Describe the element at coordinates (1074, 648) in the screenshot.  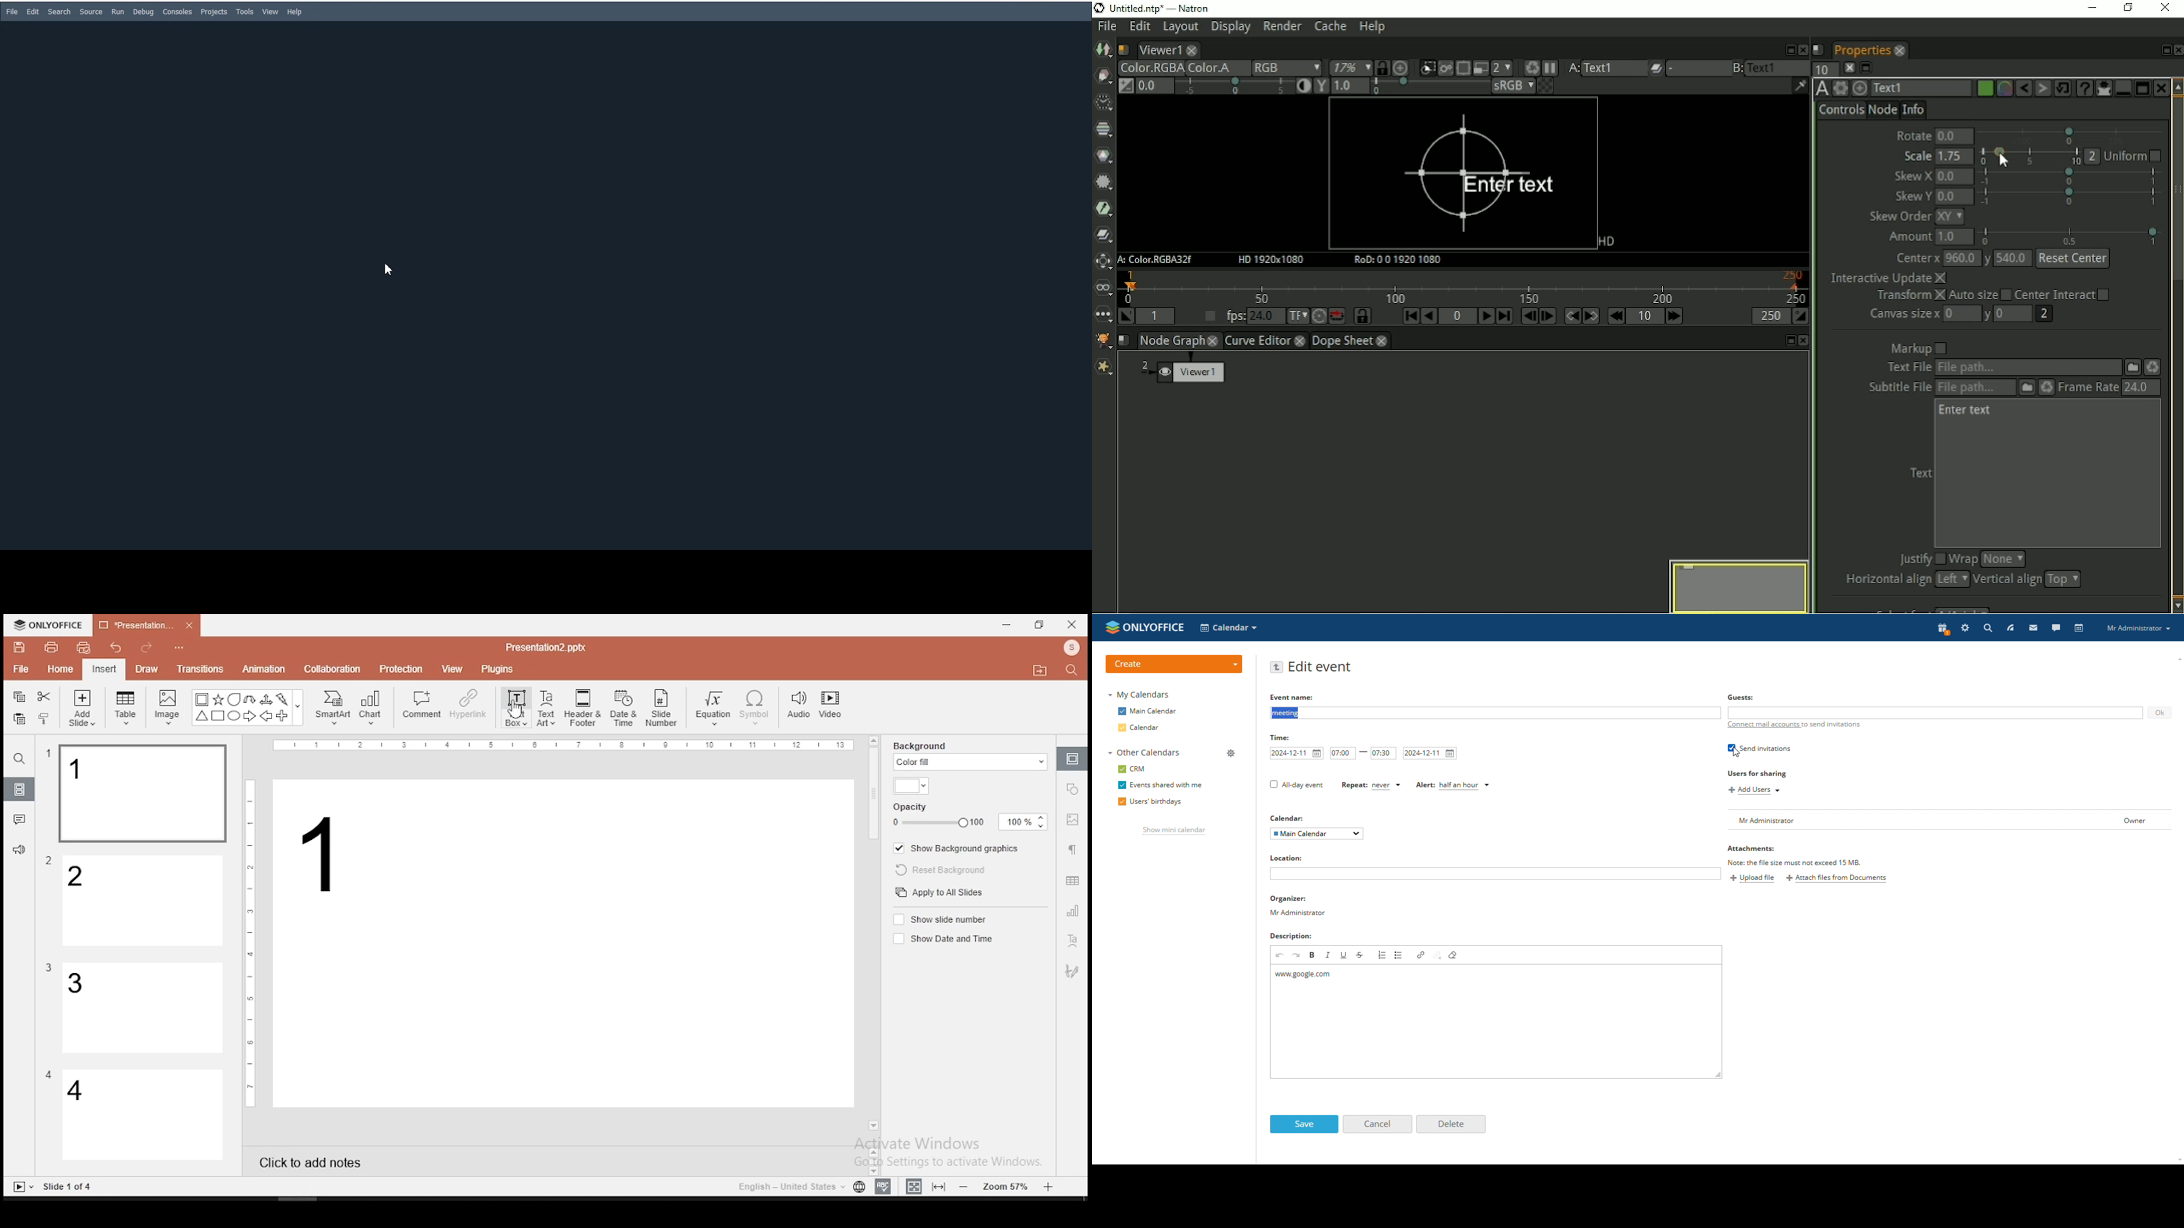
I see `Profile` at that location.